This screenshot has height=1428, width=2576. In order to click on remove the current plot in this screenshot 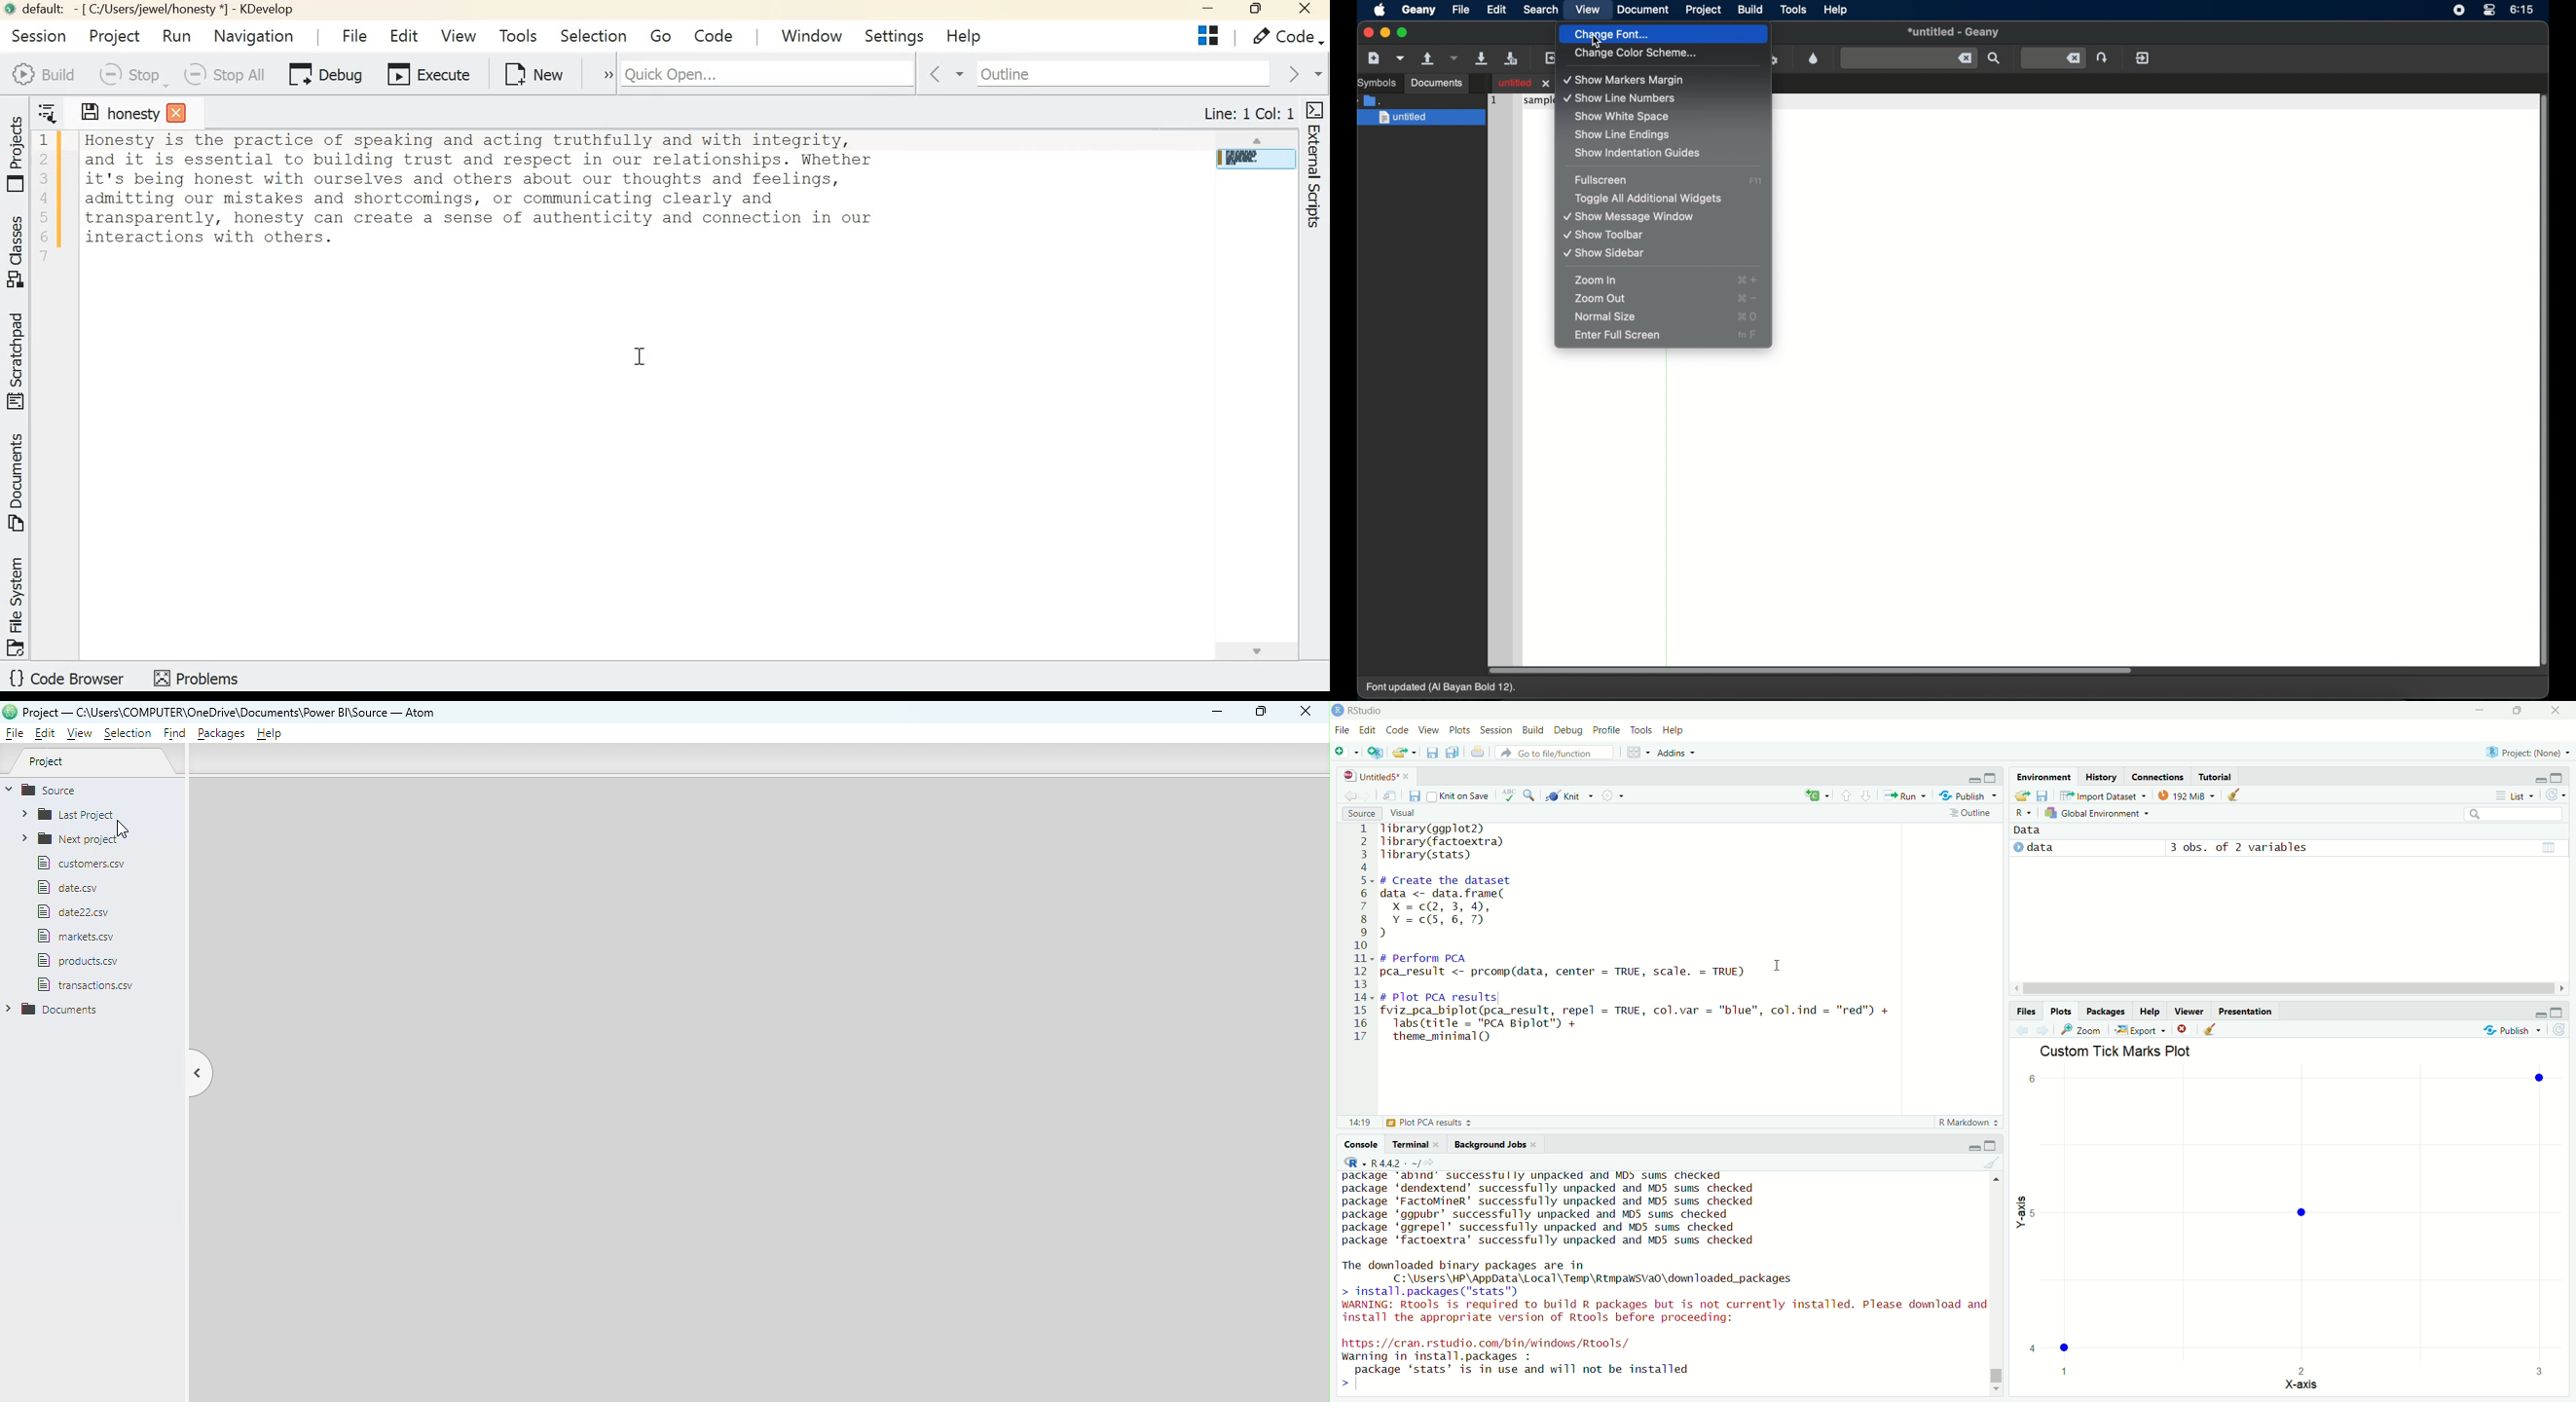, I will do `click(2183, 1029)`.